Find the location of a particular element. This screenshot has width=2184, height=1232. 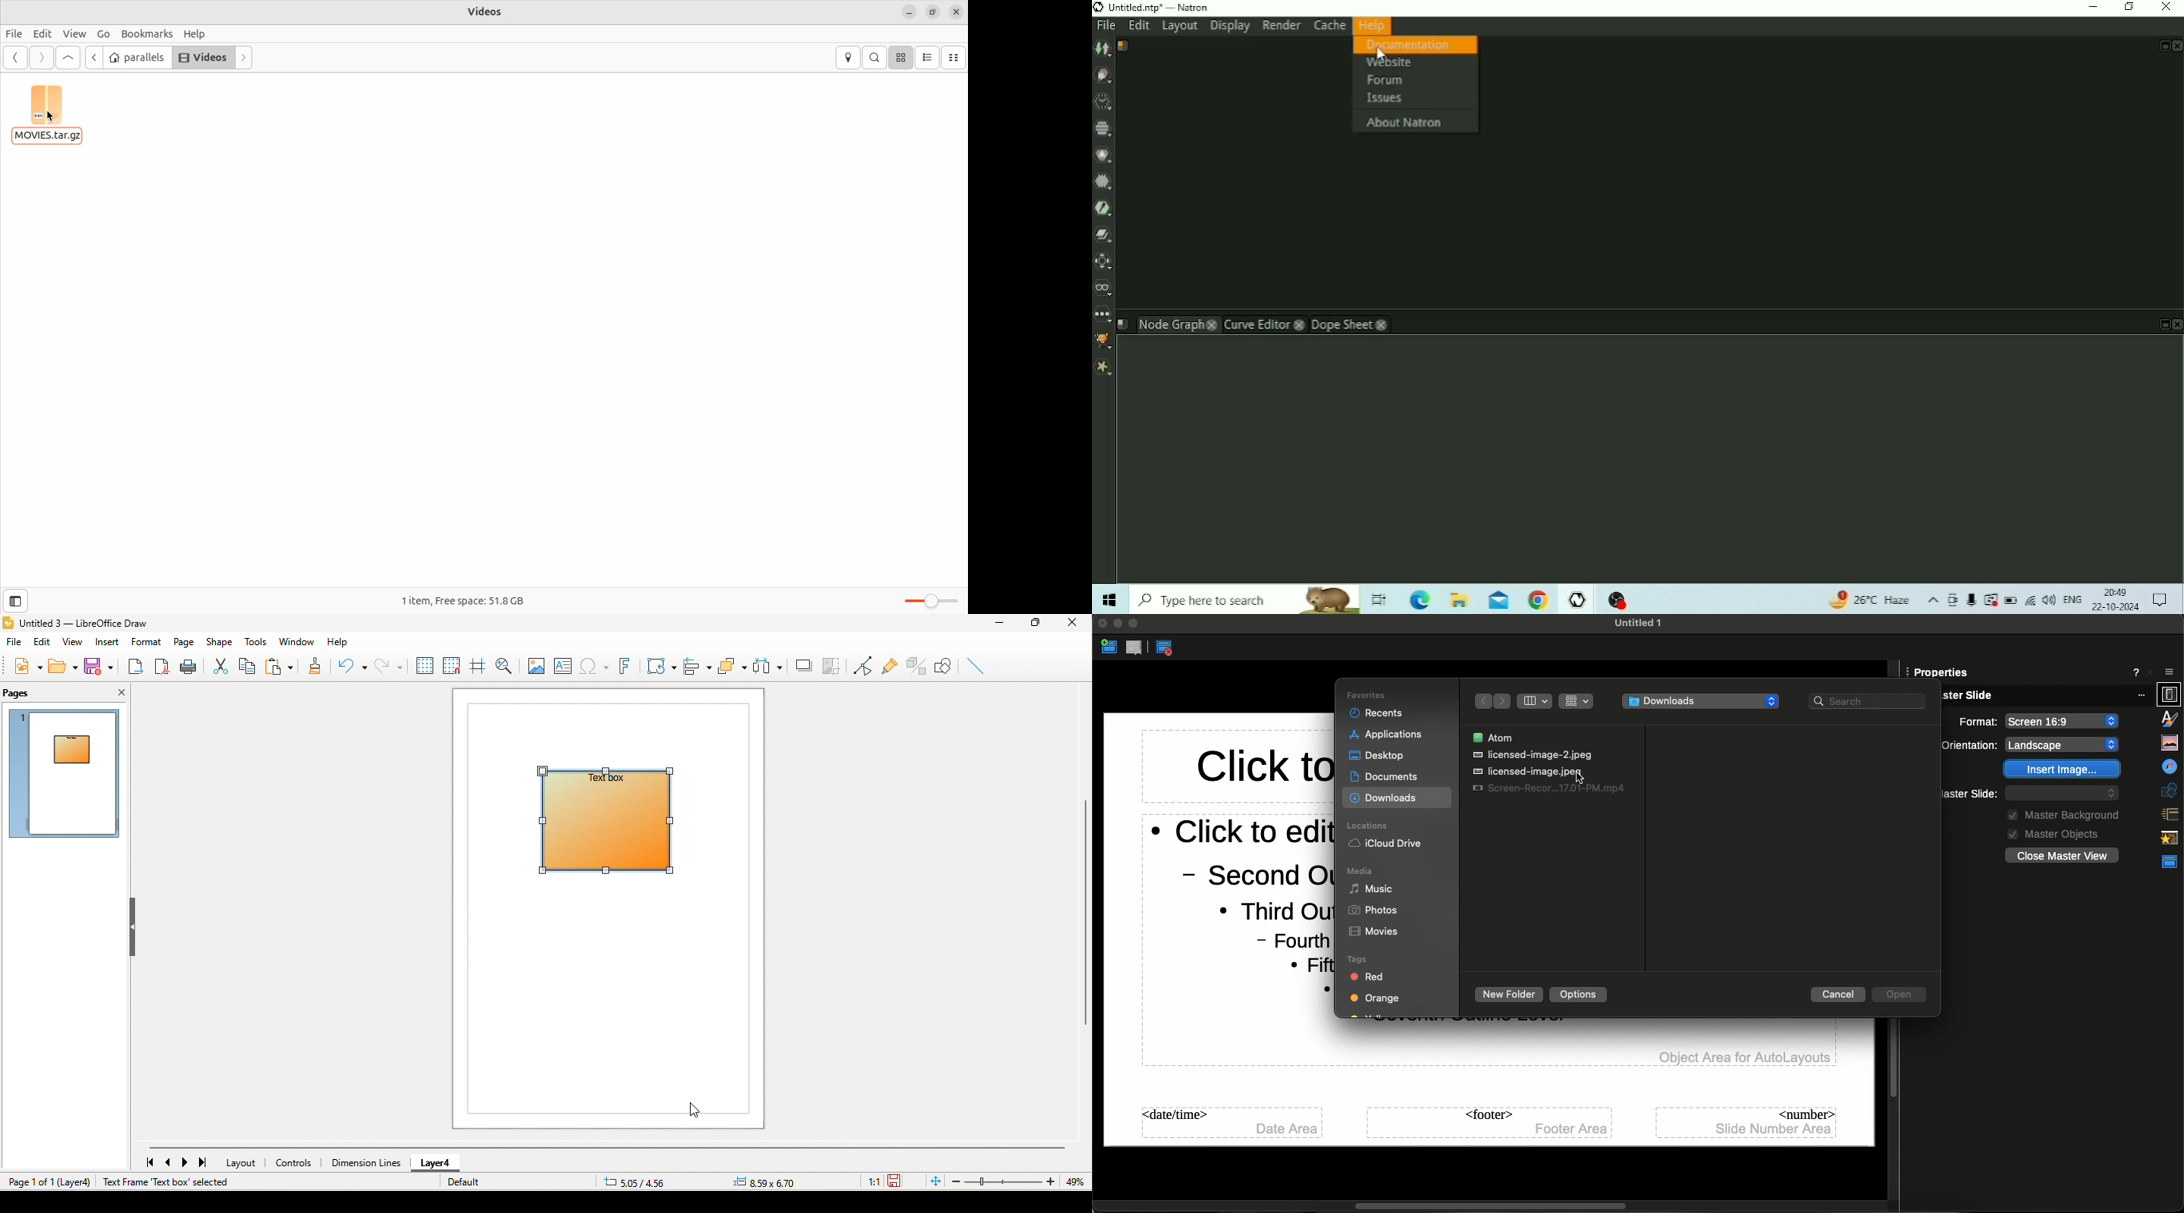

minimize is located at coordinates (1002, 623).